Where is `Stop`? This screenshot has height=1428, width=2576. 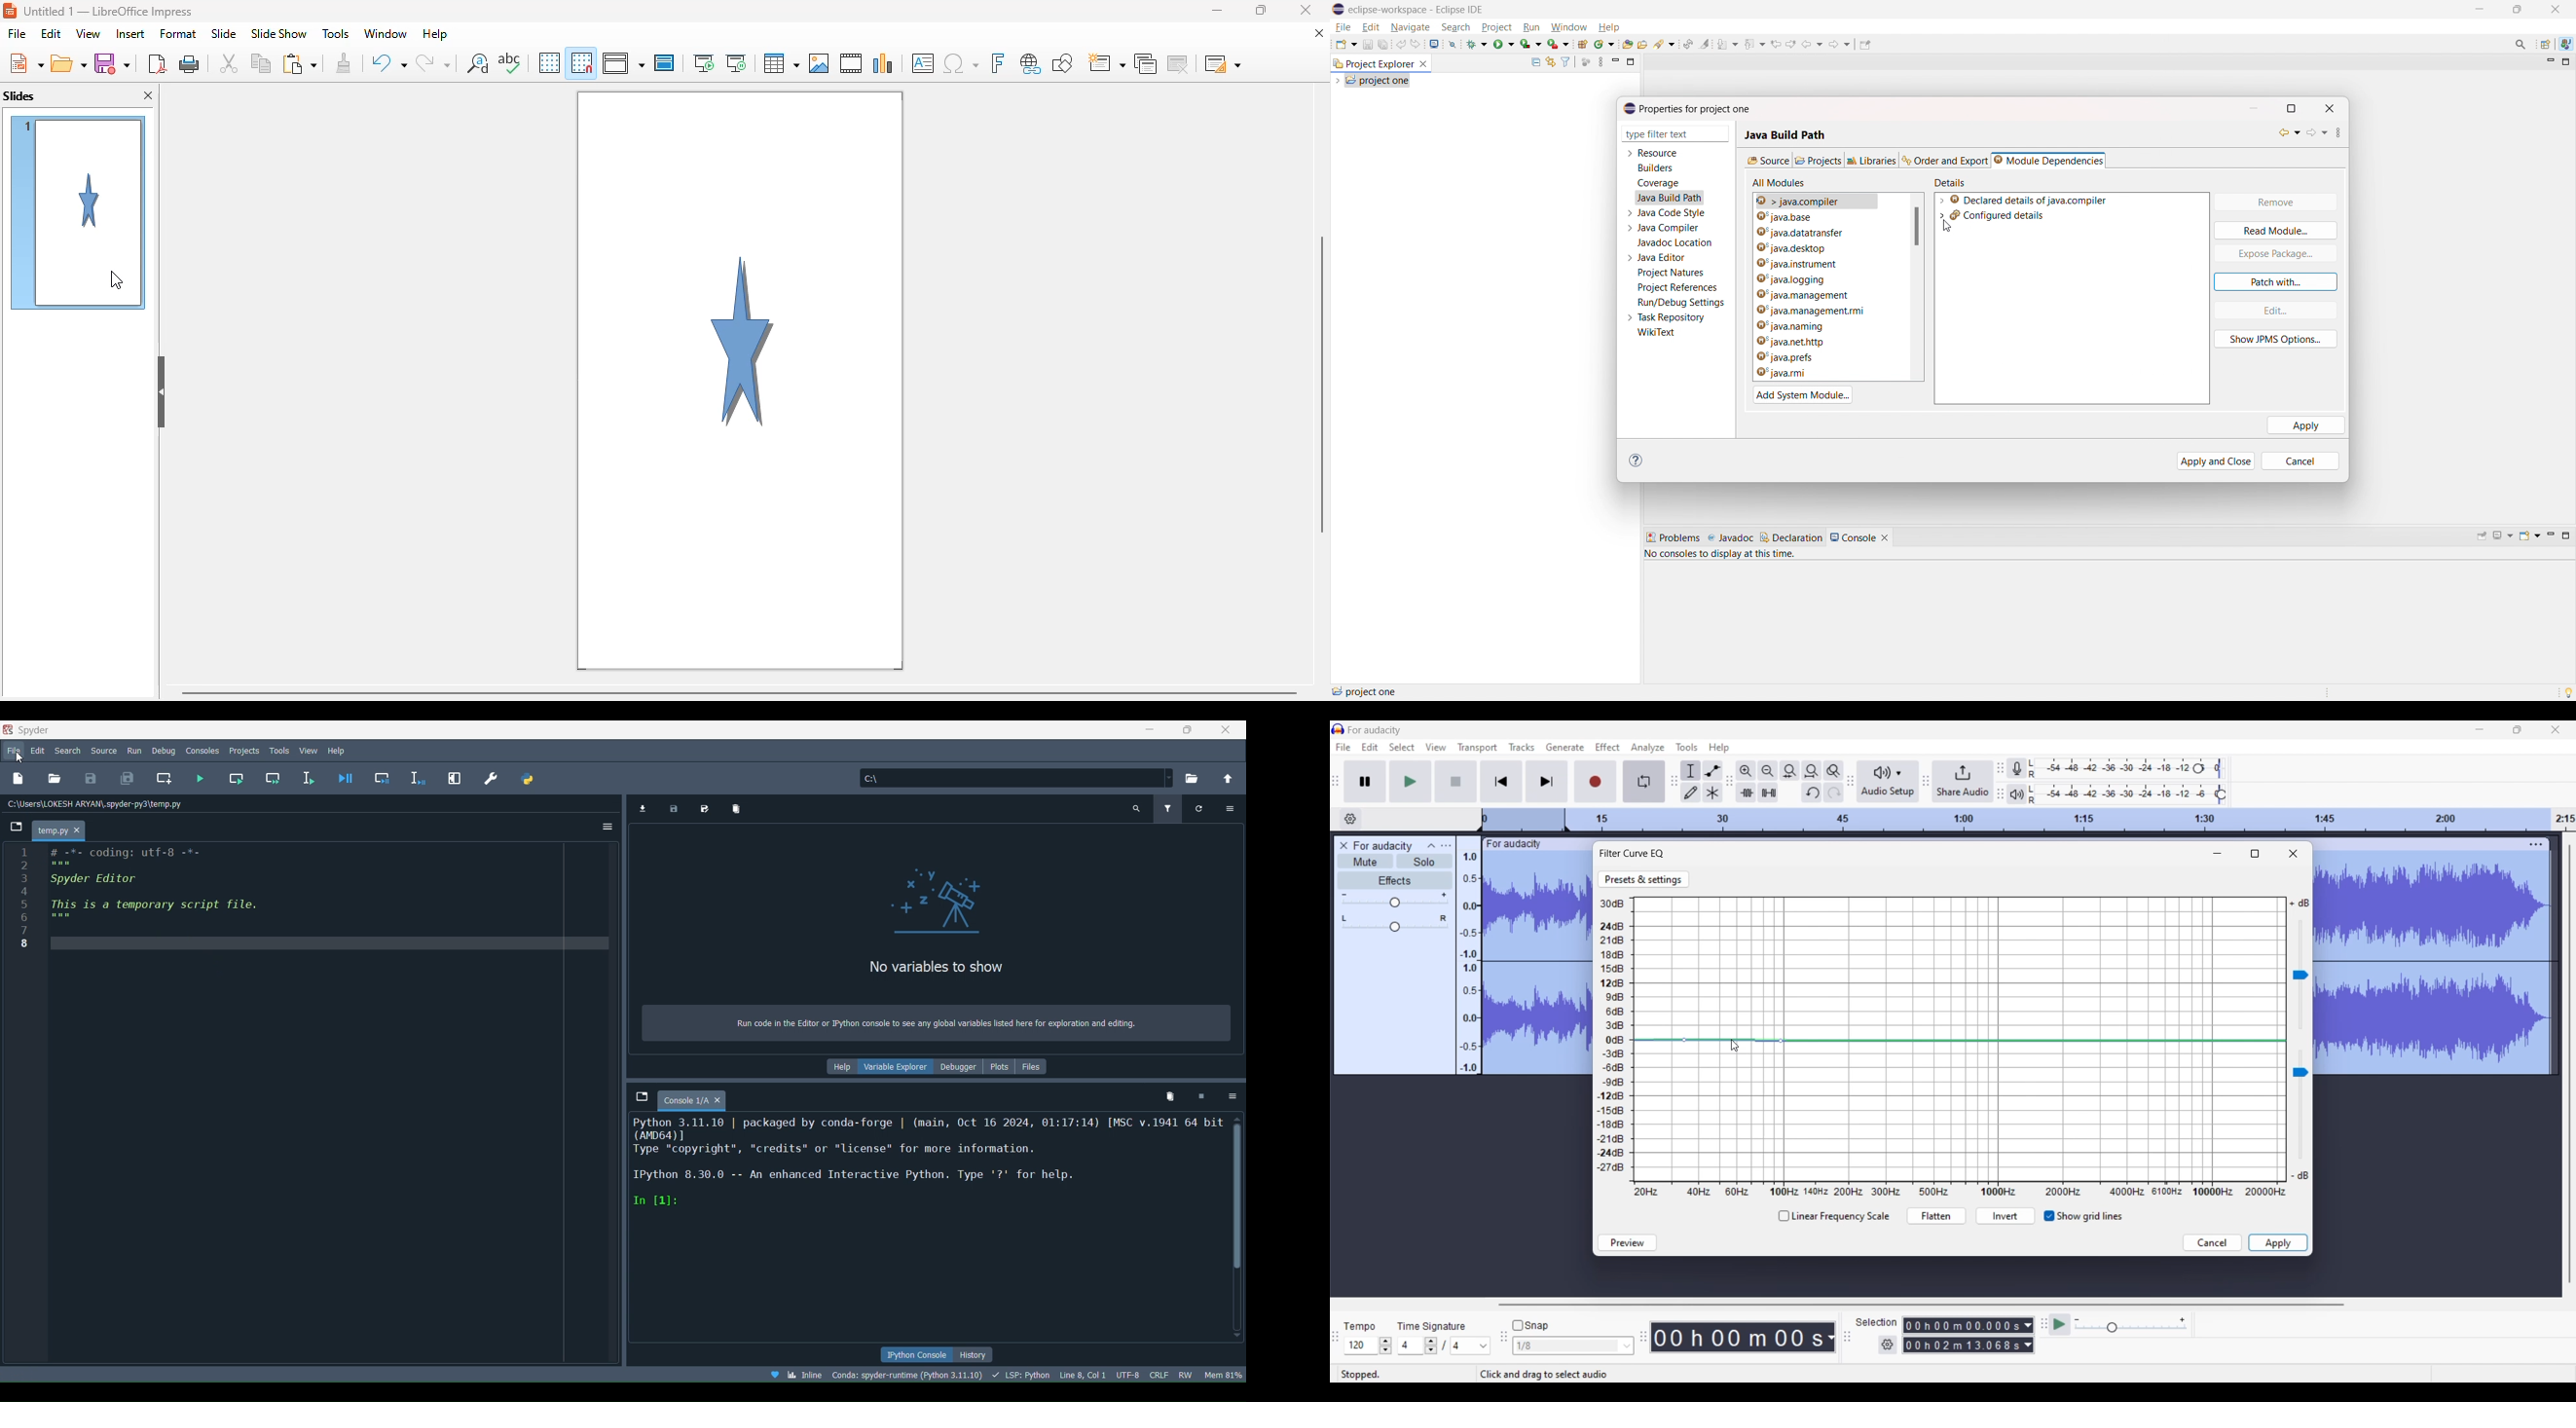 Stop is located at coordinates (1456, 781).